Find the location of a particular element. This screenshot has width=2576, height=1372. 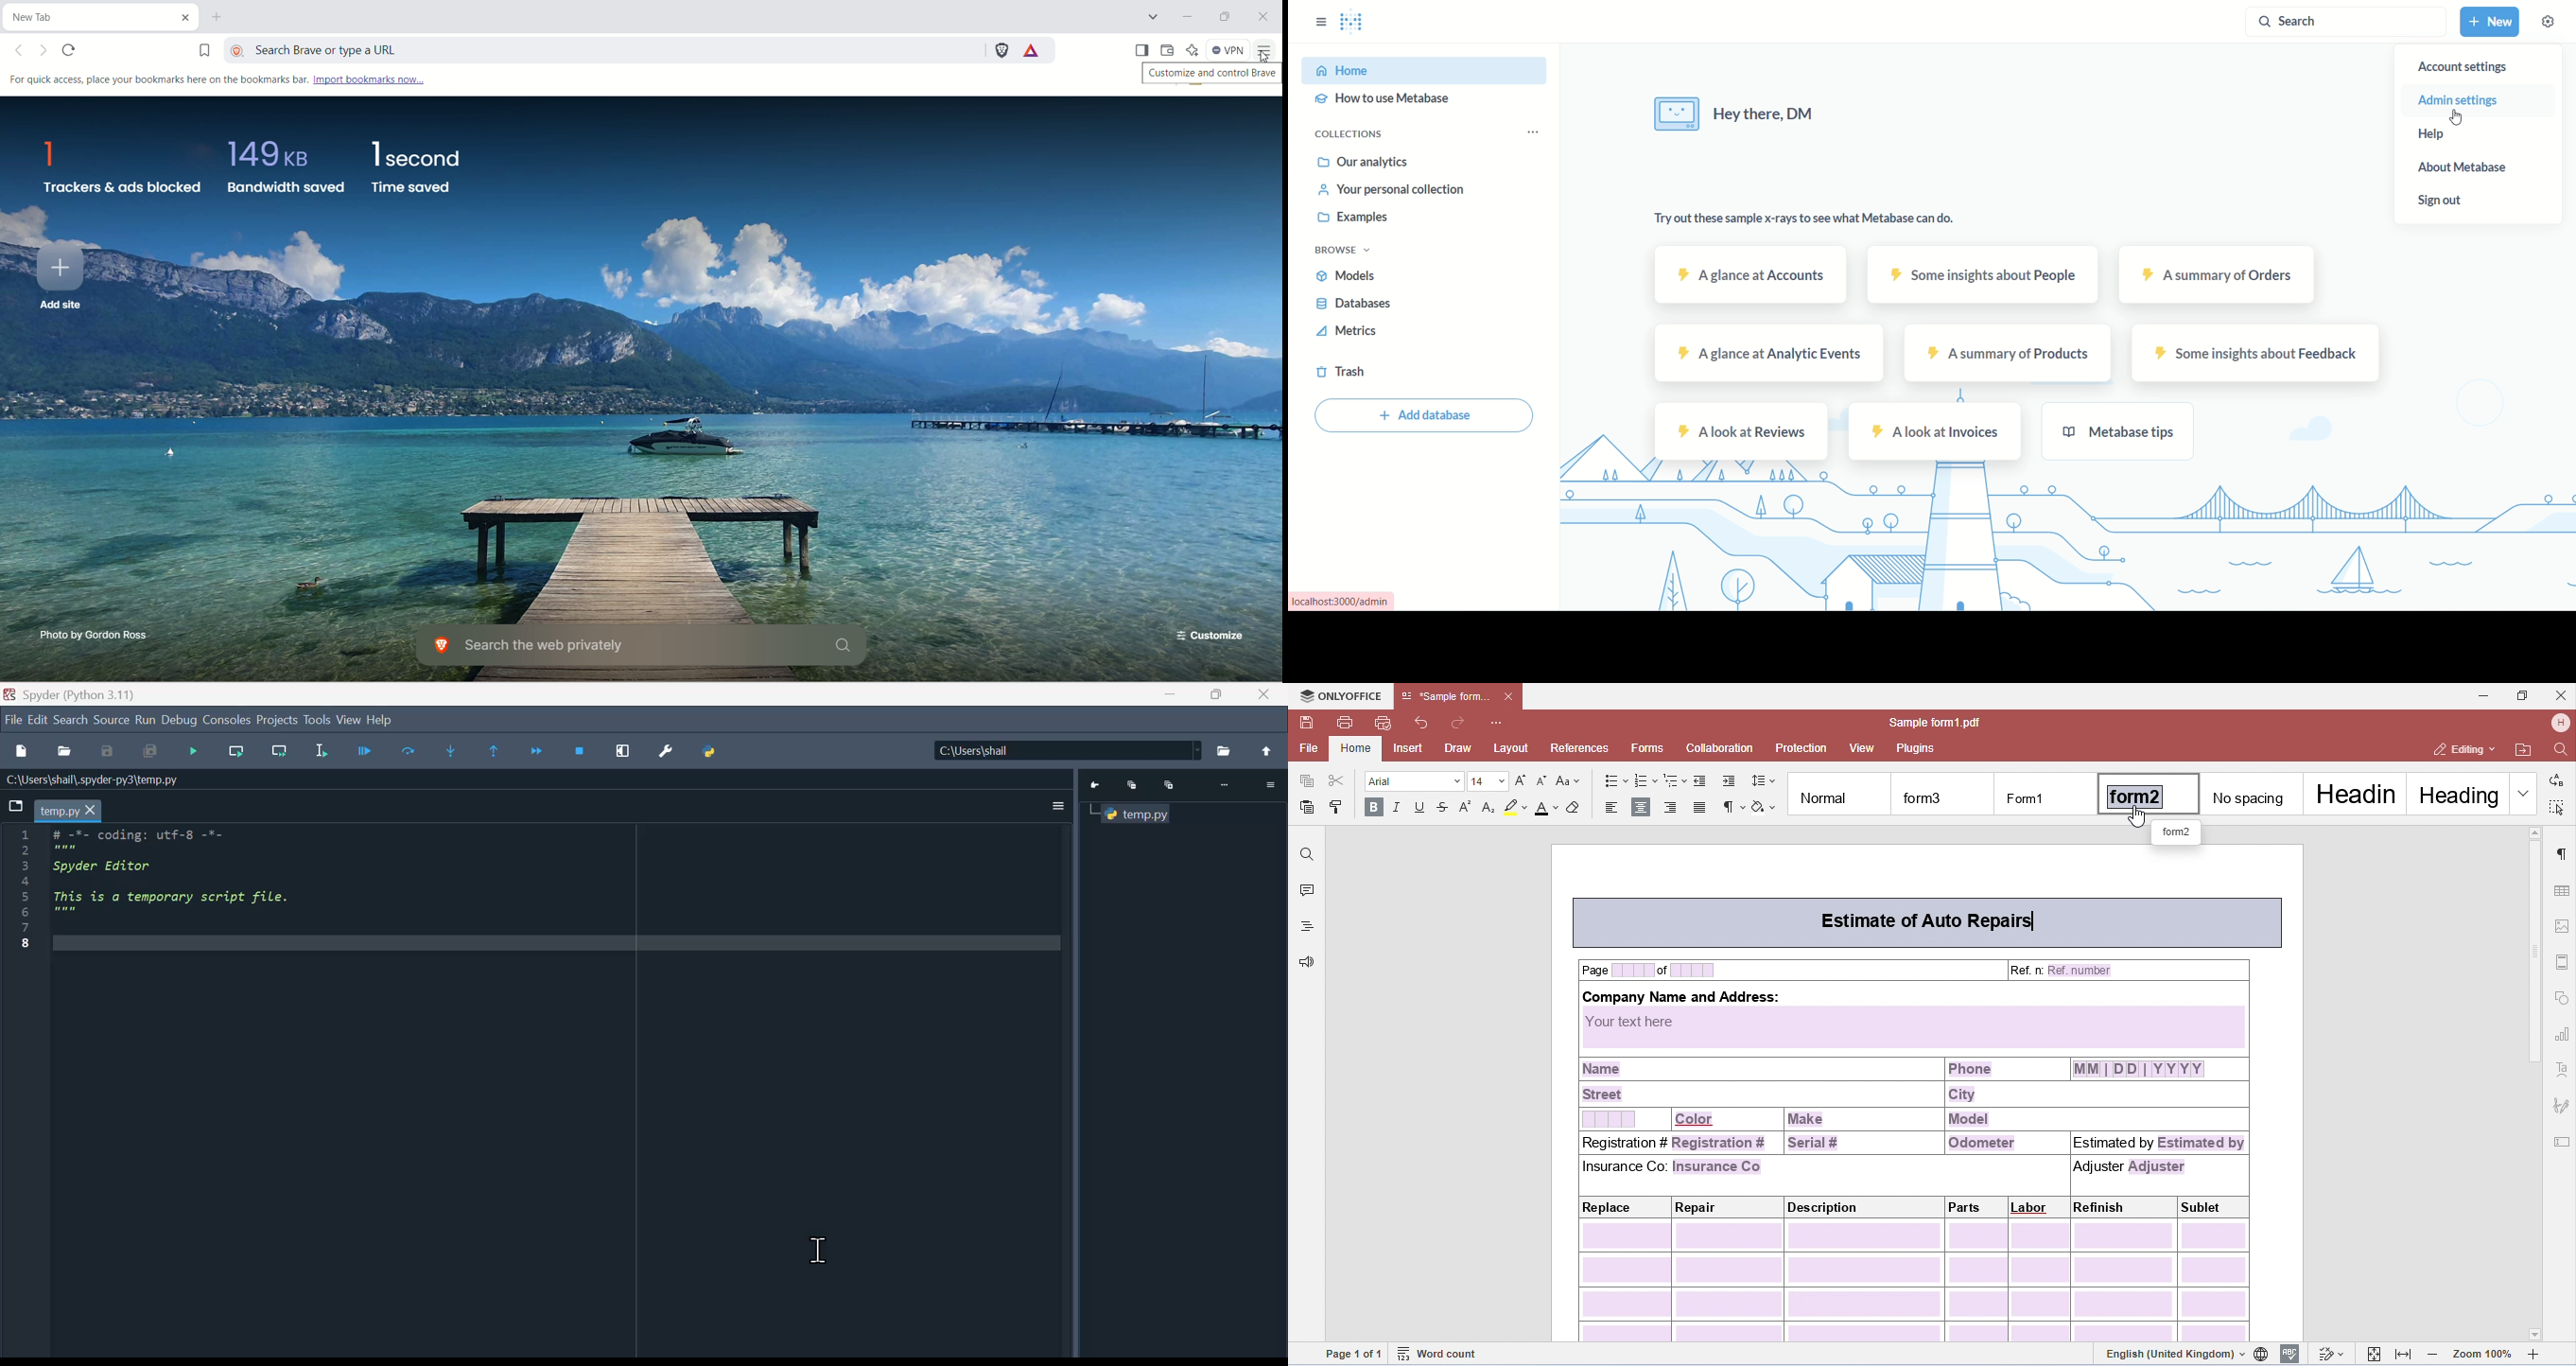

C:\Users\shail\.spyder-py3\temp.py is located at coordinates (93, 780).